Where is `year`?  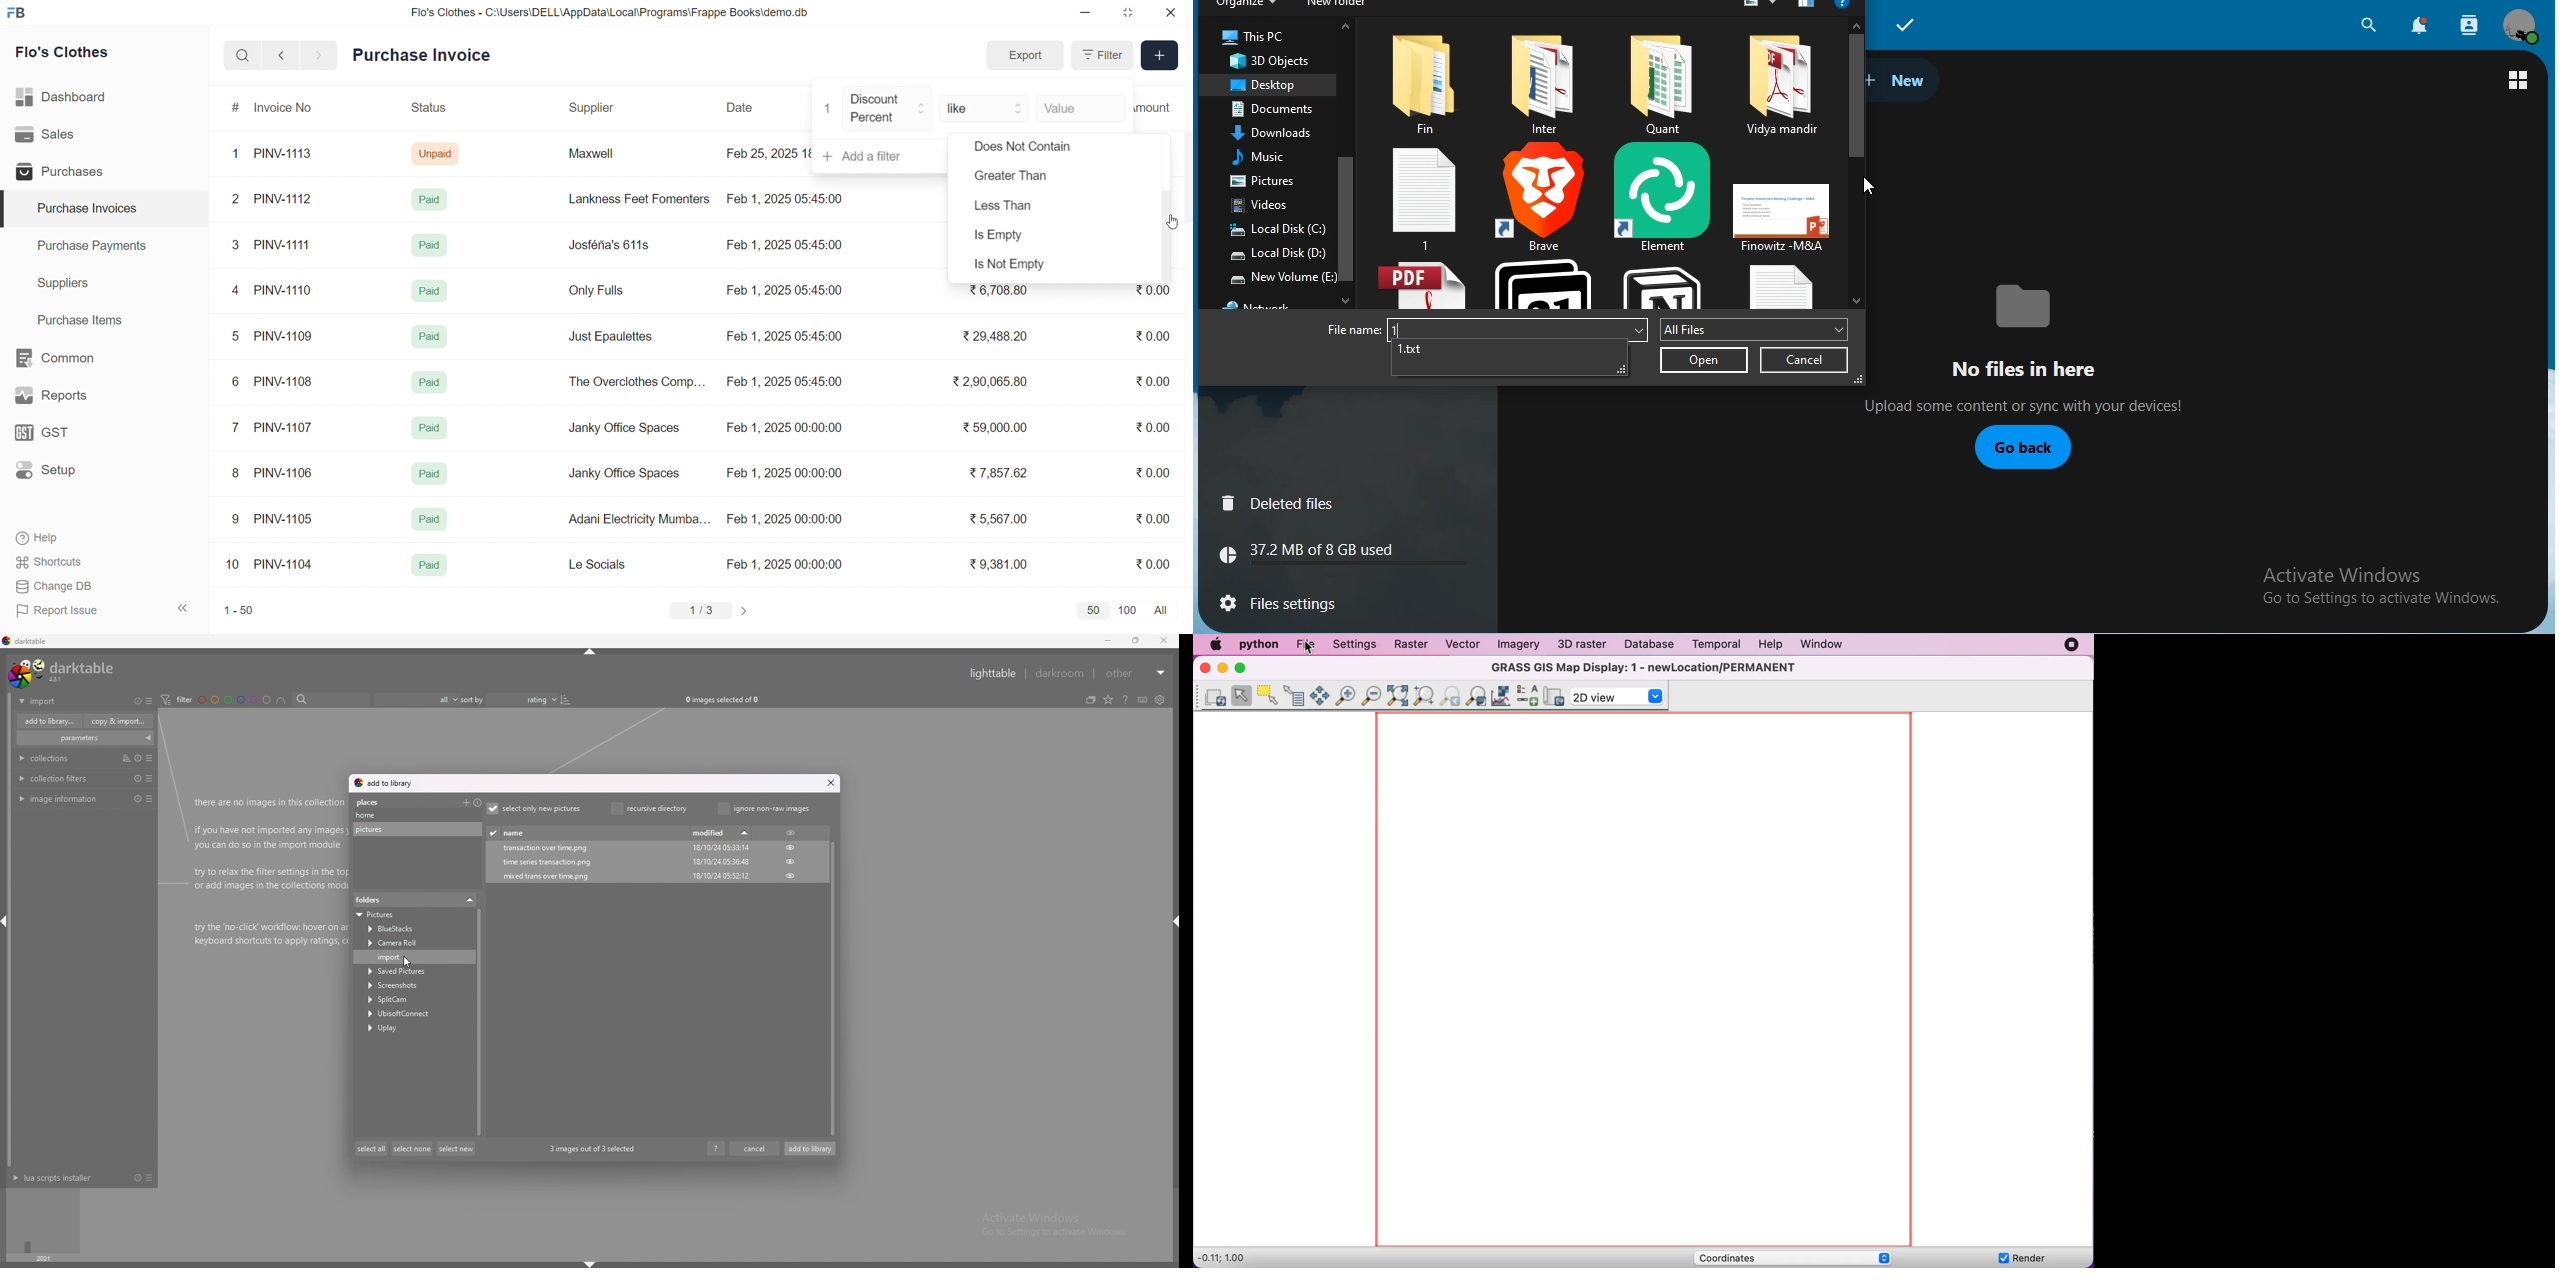
year is located at coordinates (43, 1258).